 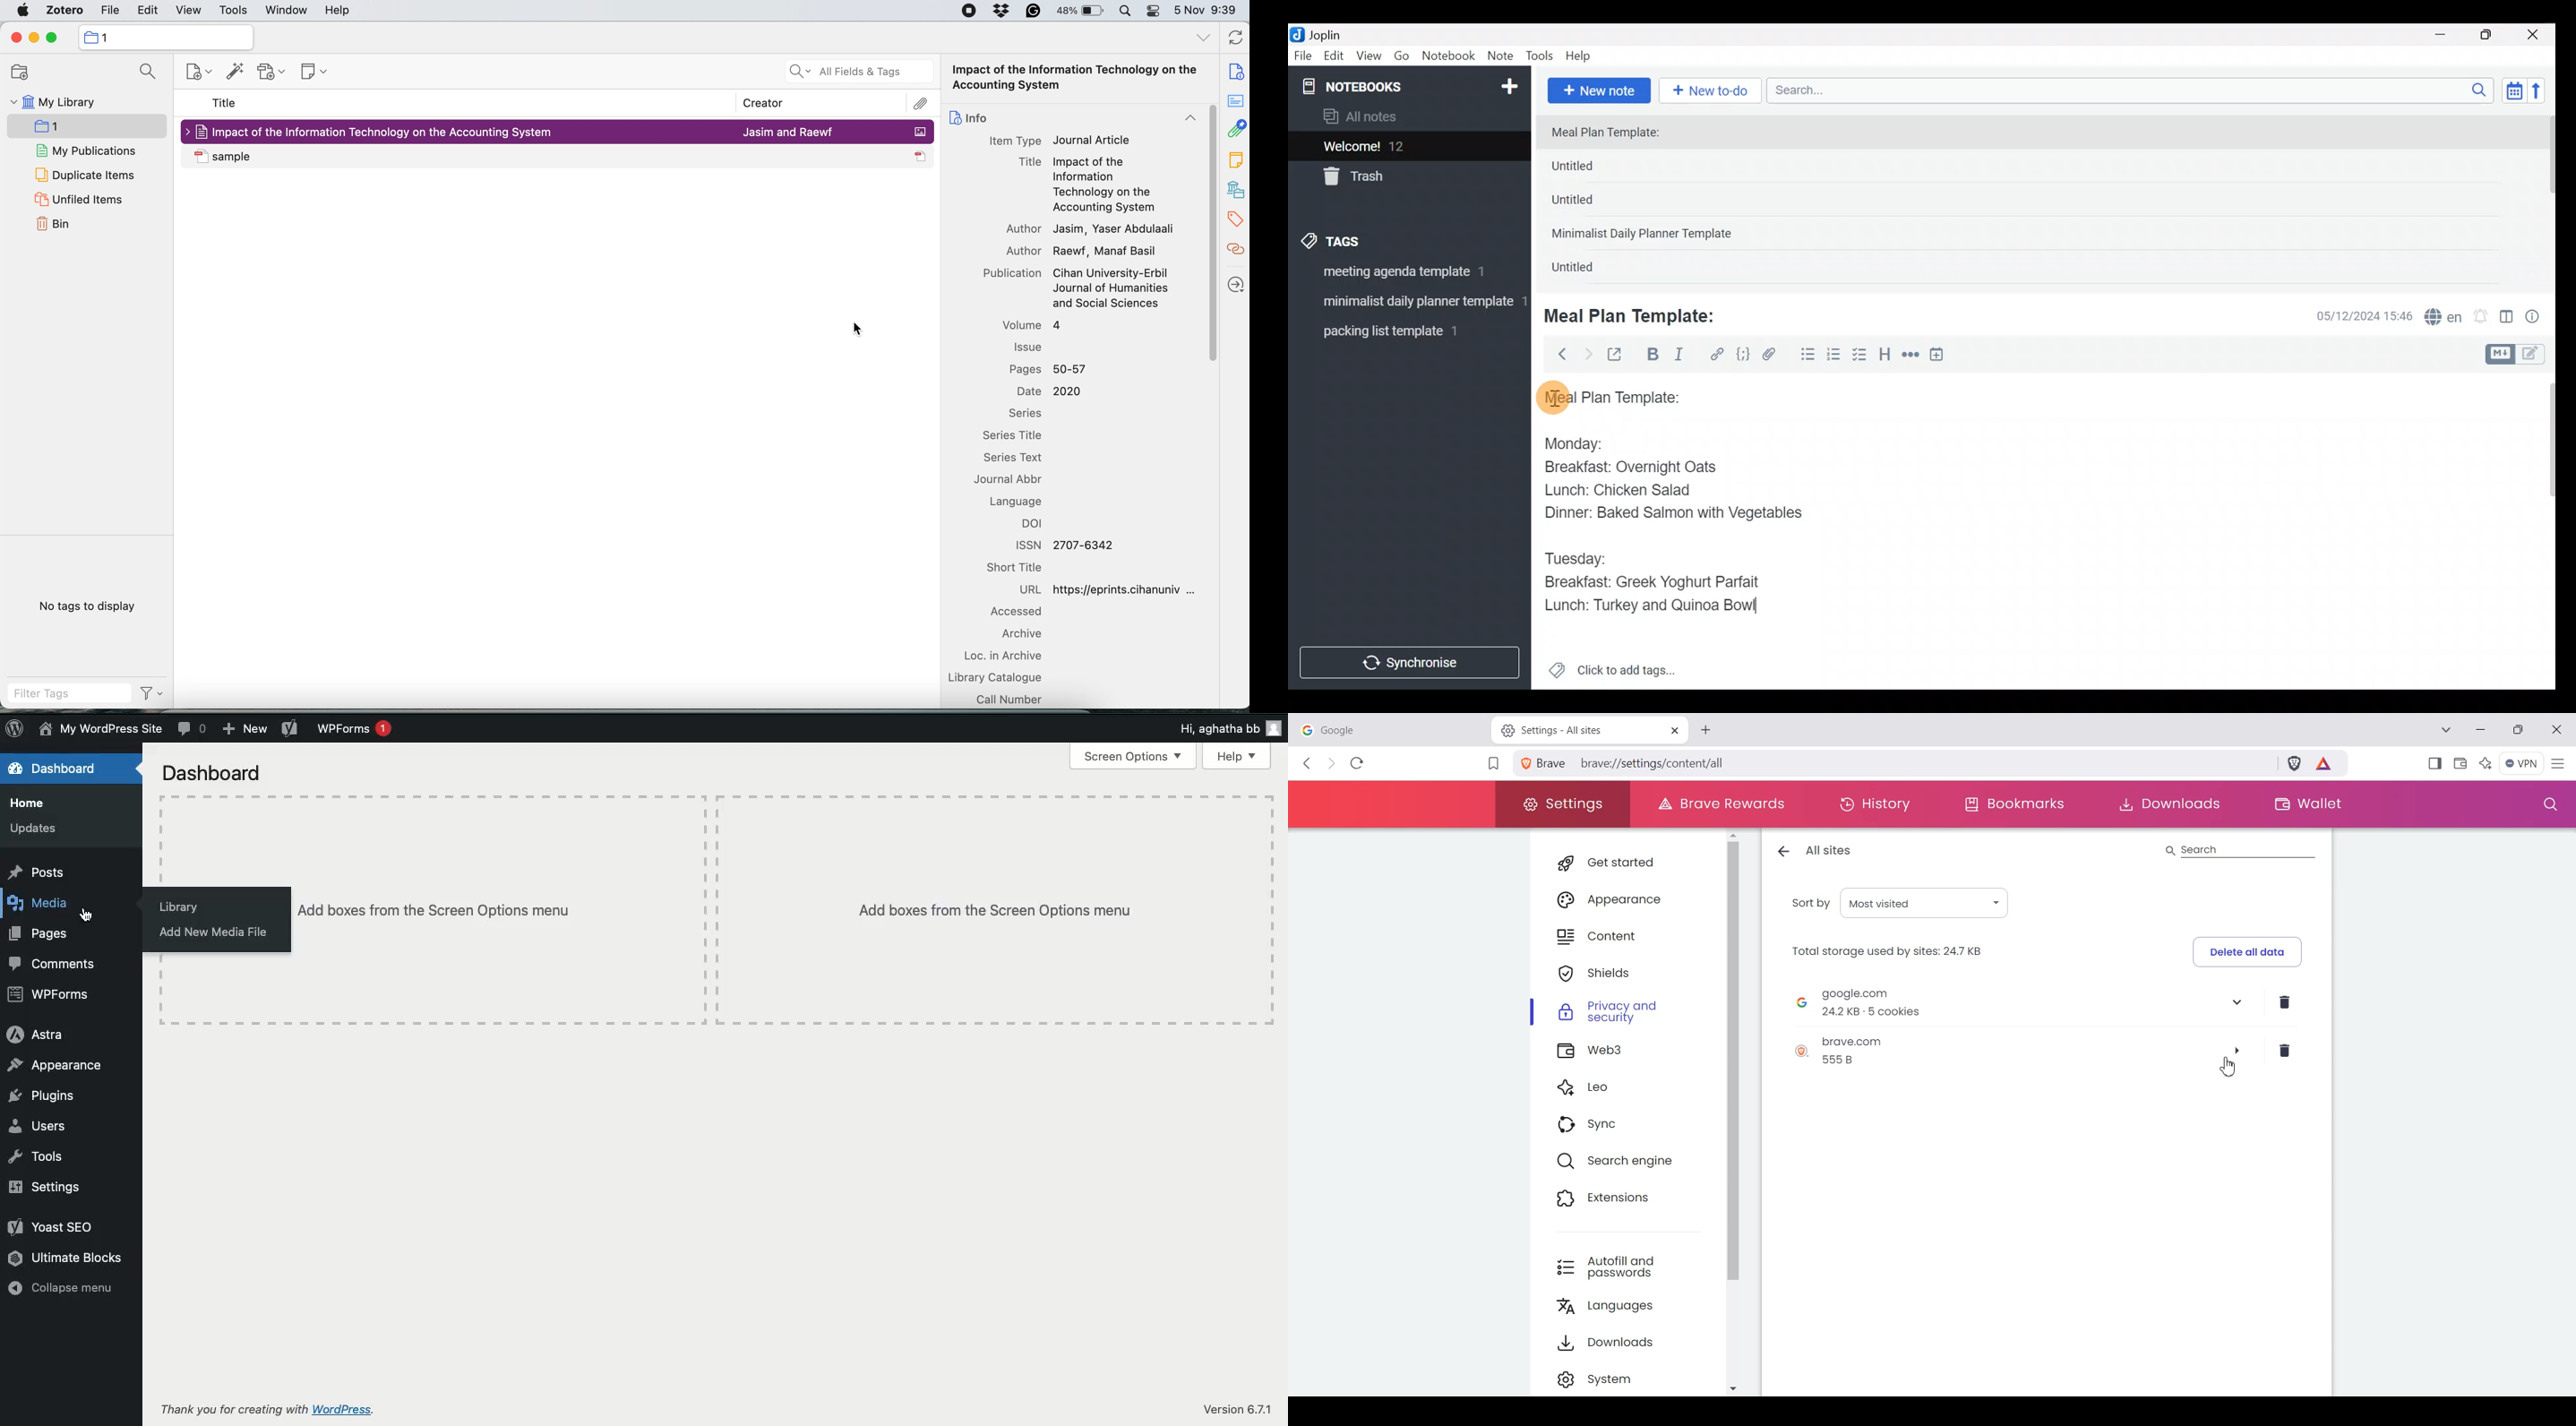 I want to click on Add boxes from the screen options menu, so click(x=506, y=909).